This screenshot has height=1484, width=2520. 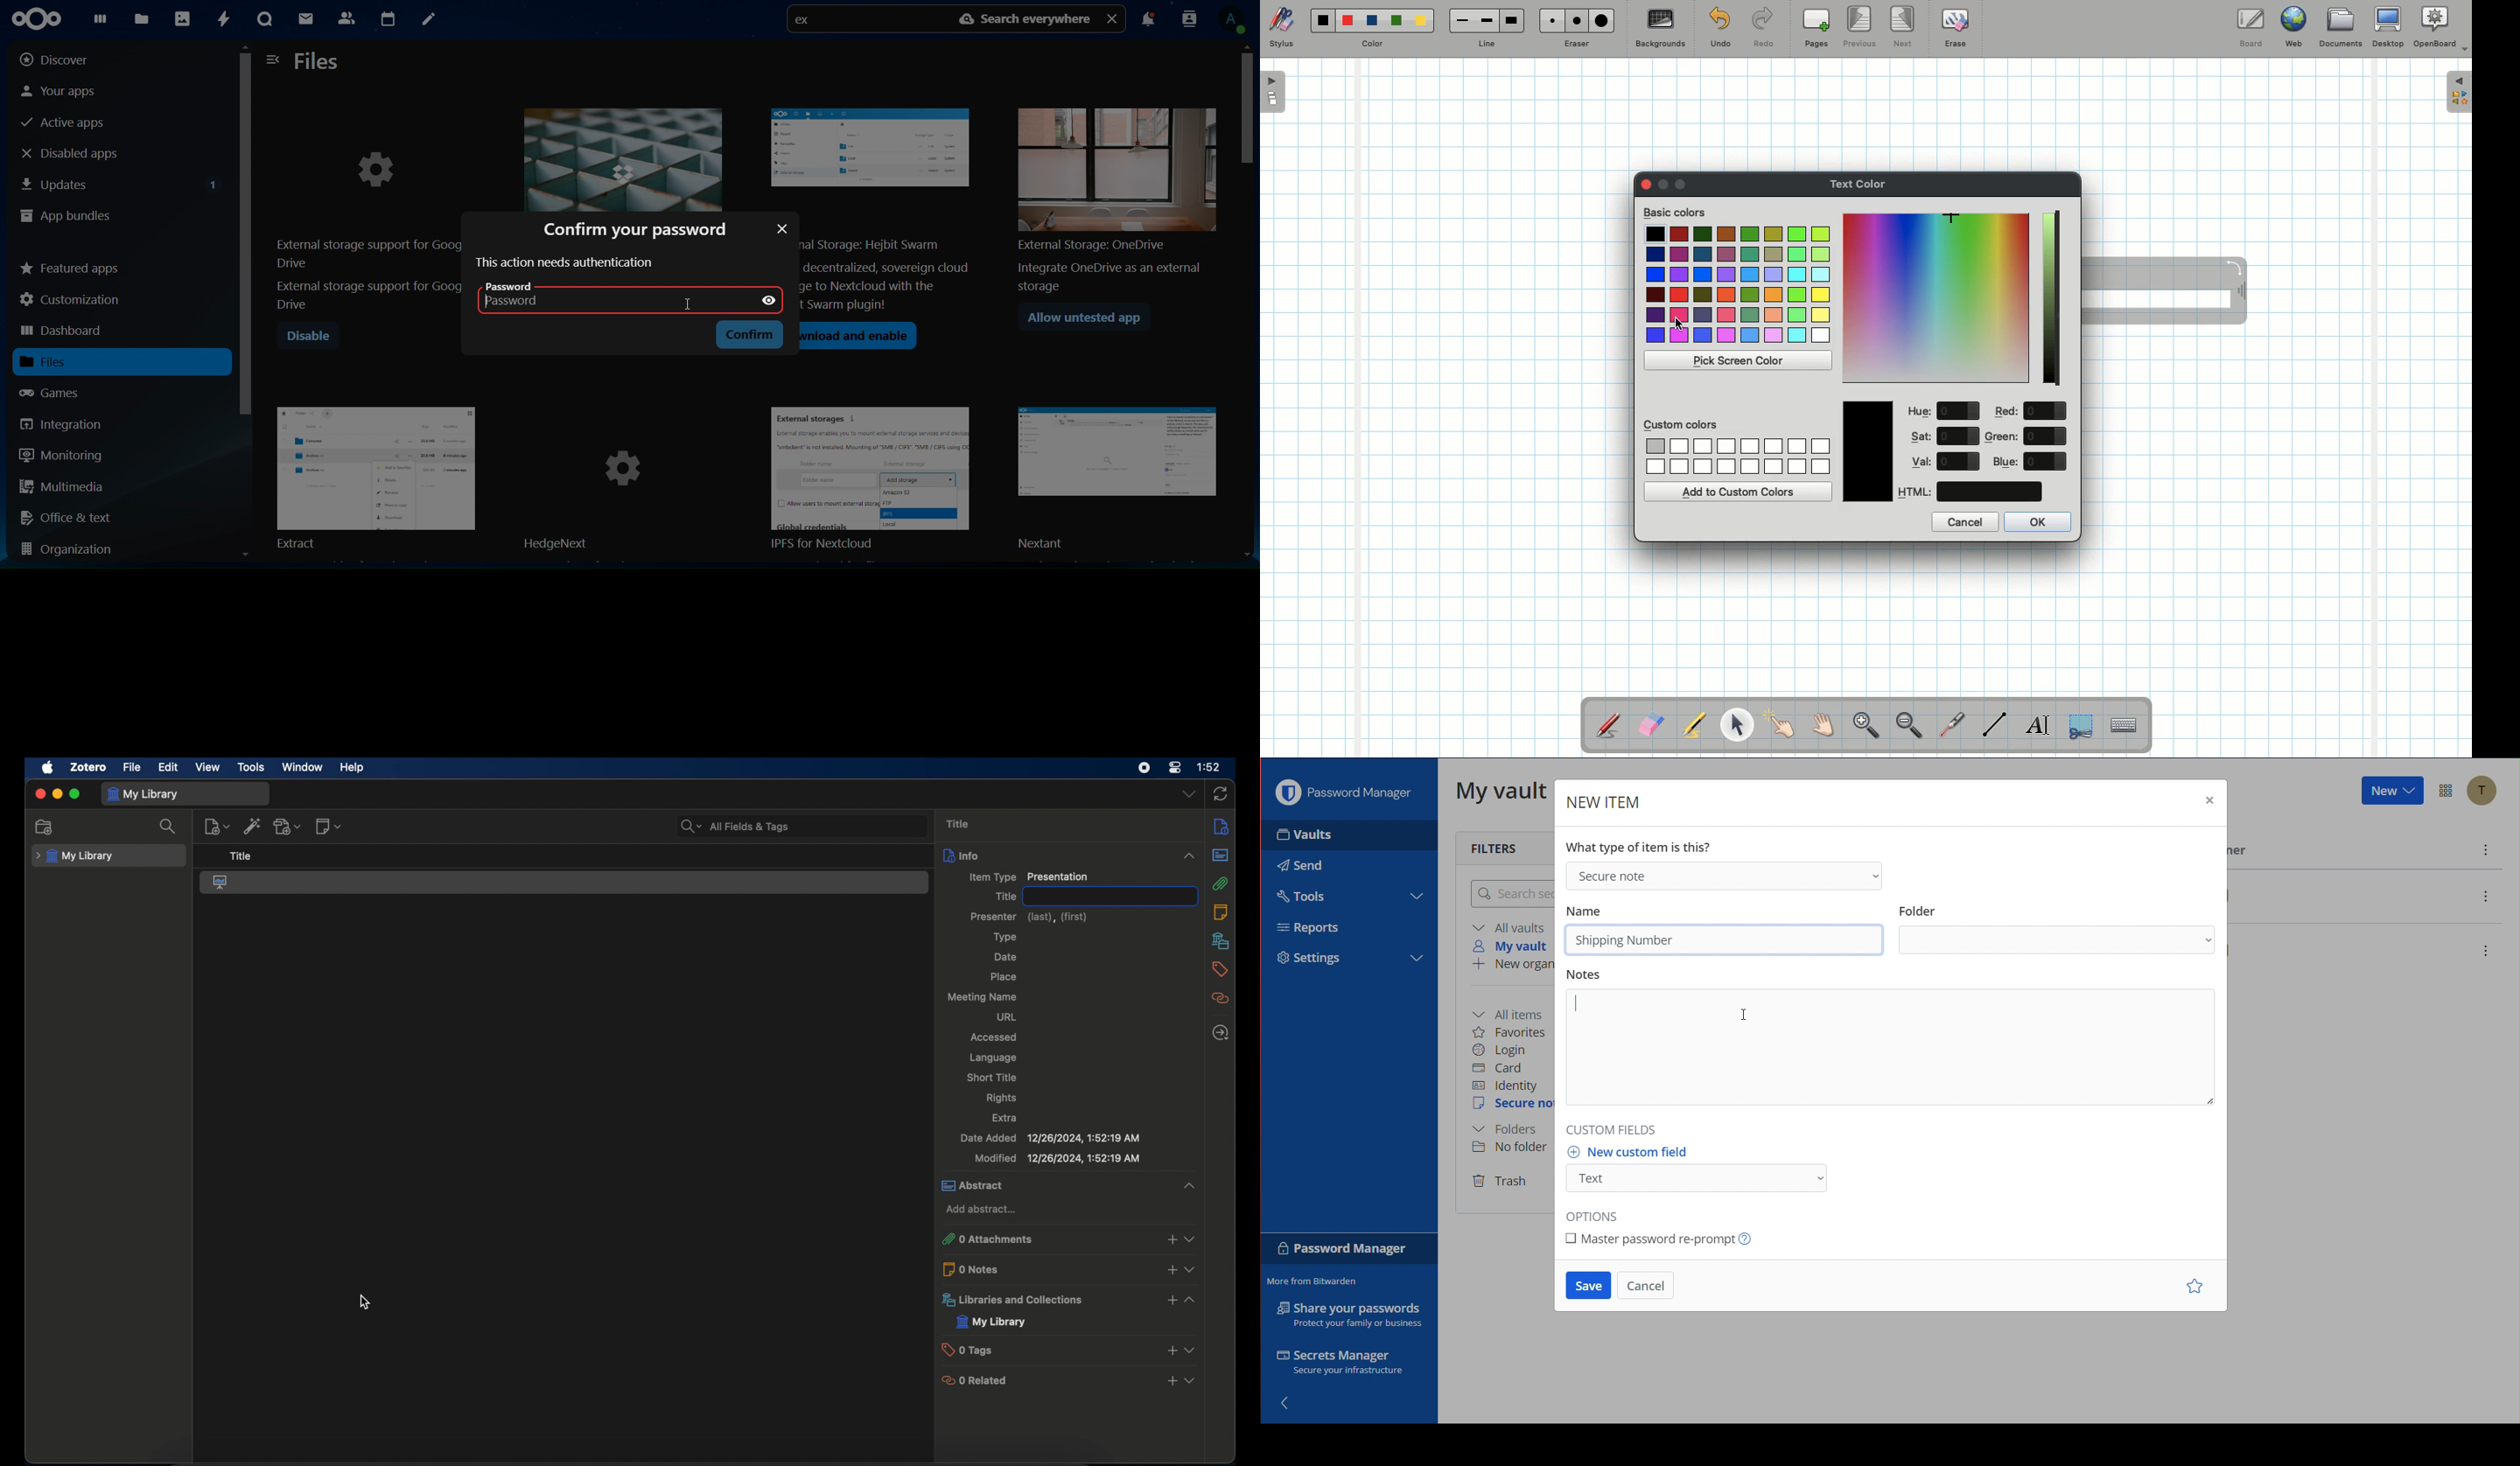 I want to click on close navigation, so click(x=273, y=58).